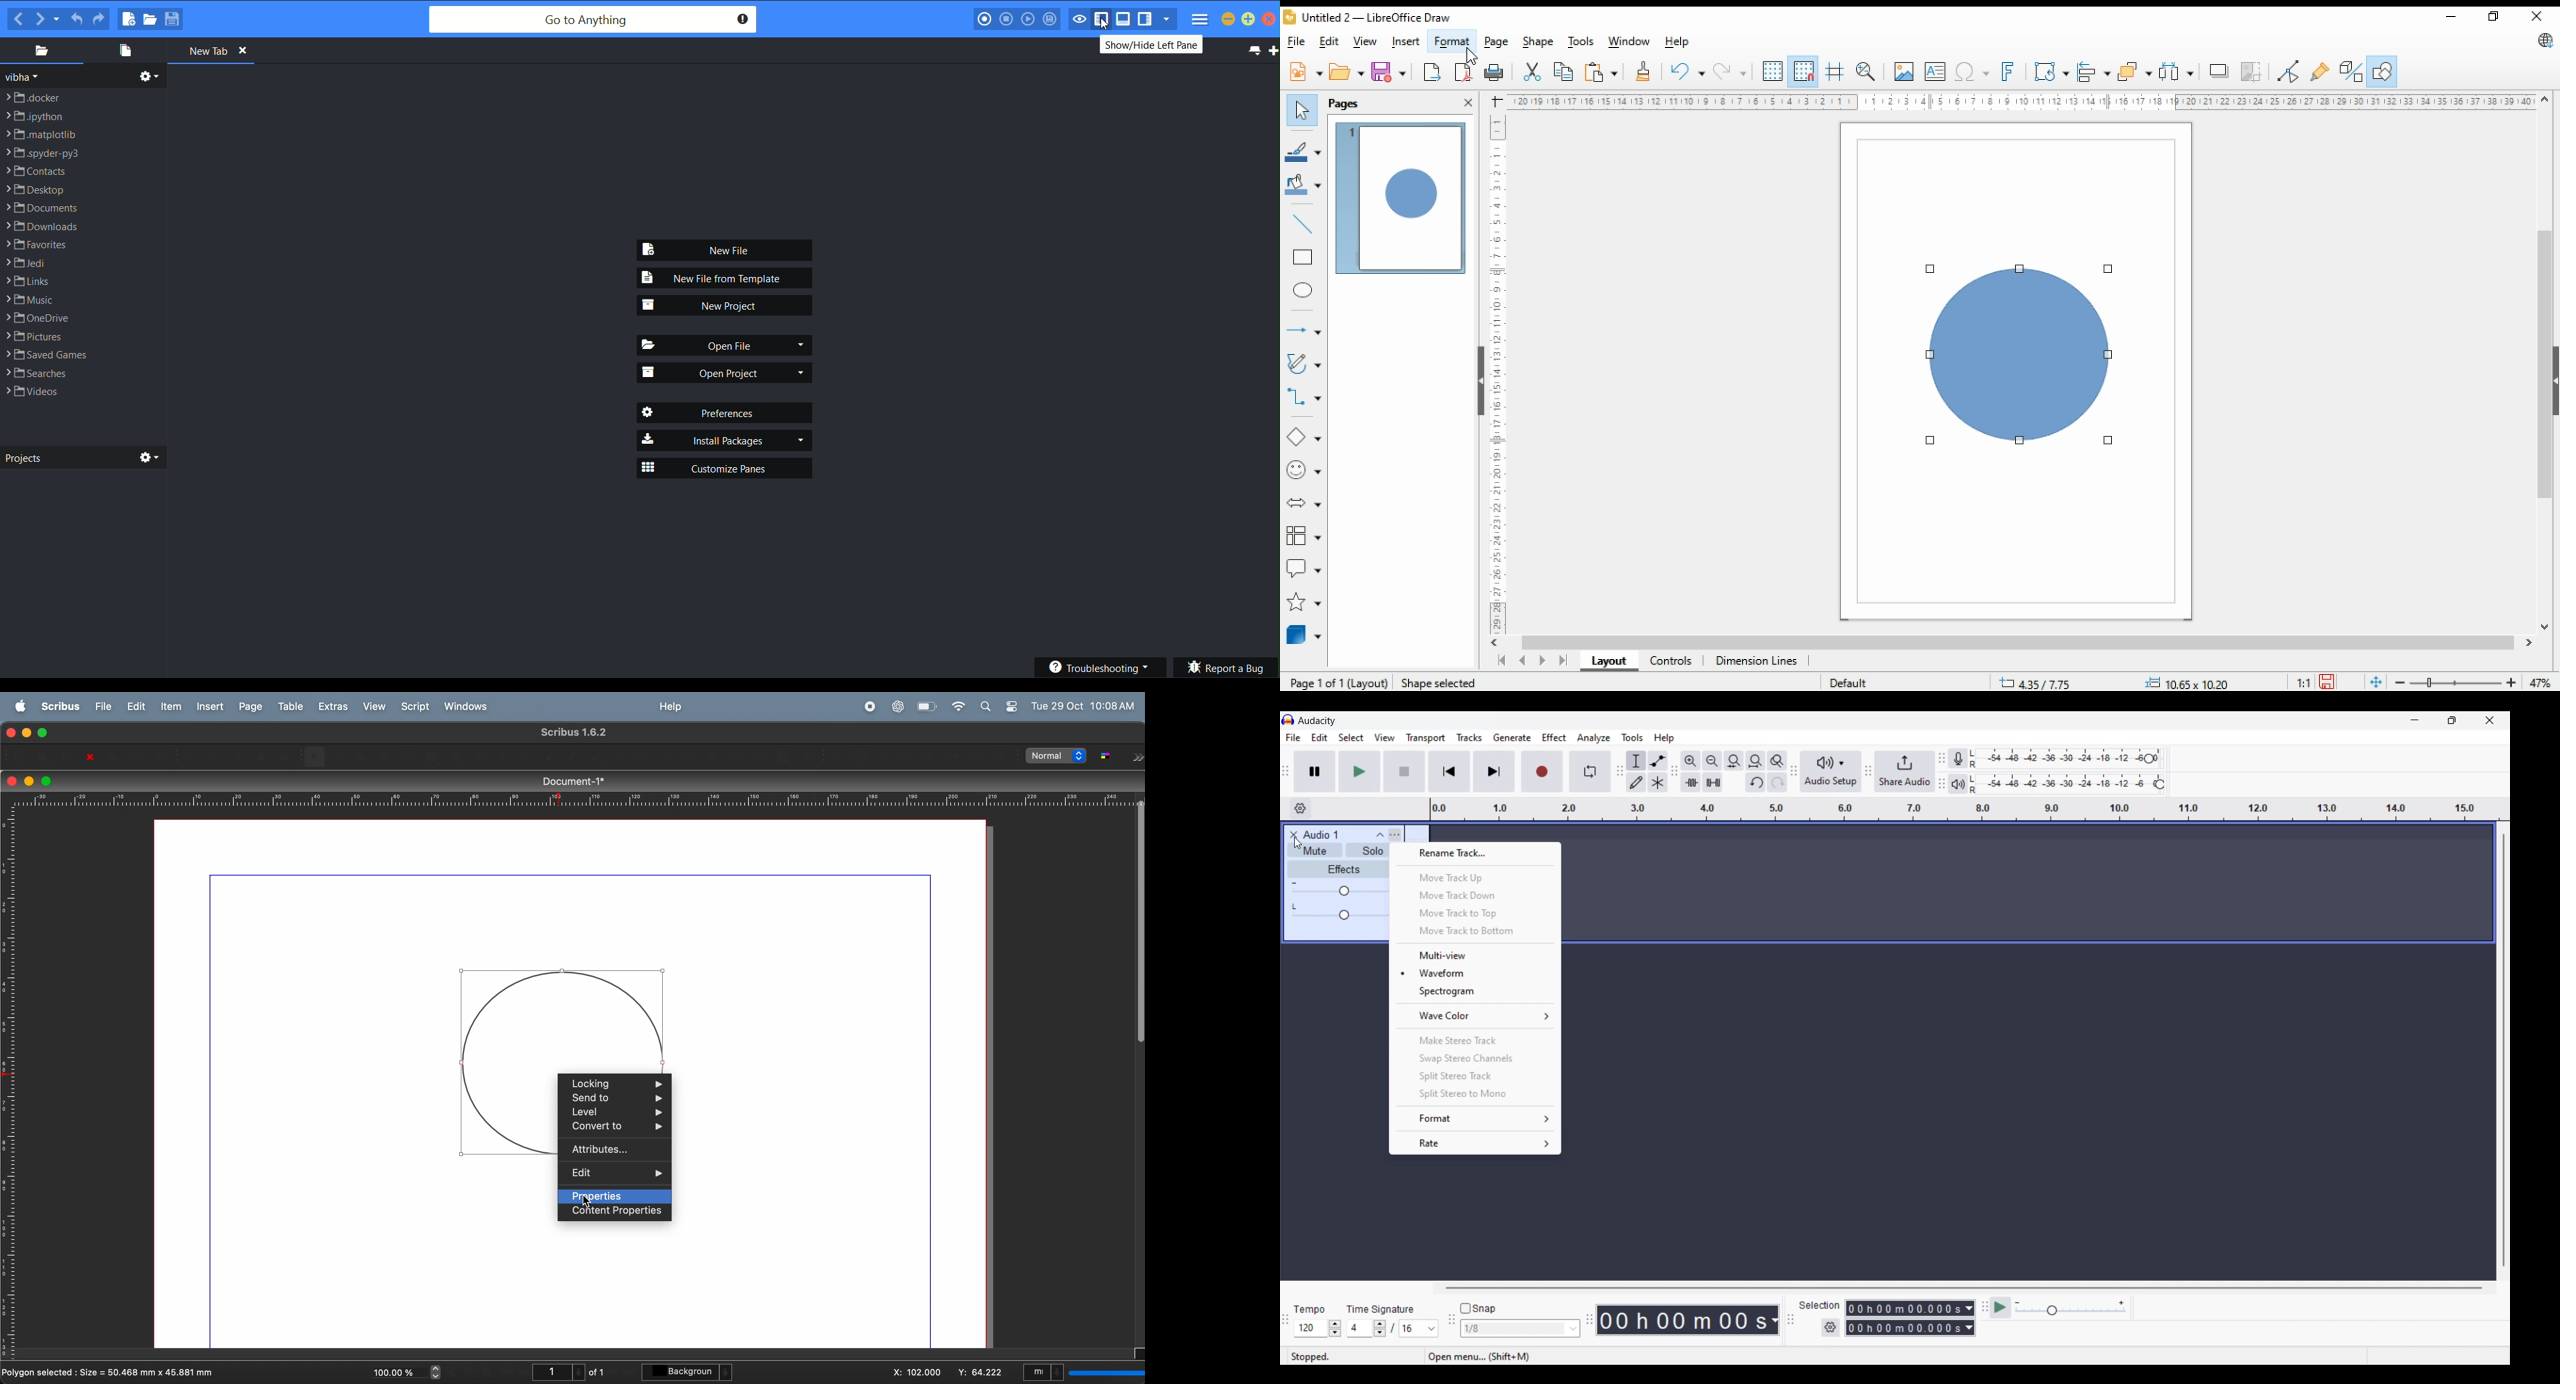 This screenshot has height=1400, width=2576. What do you see at coordinates (1303, 329) in the screenshot?
I see `lines and arrows` at bounding box center [1303, 329].